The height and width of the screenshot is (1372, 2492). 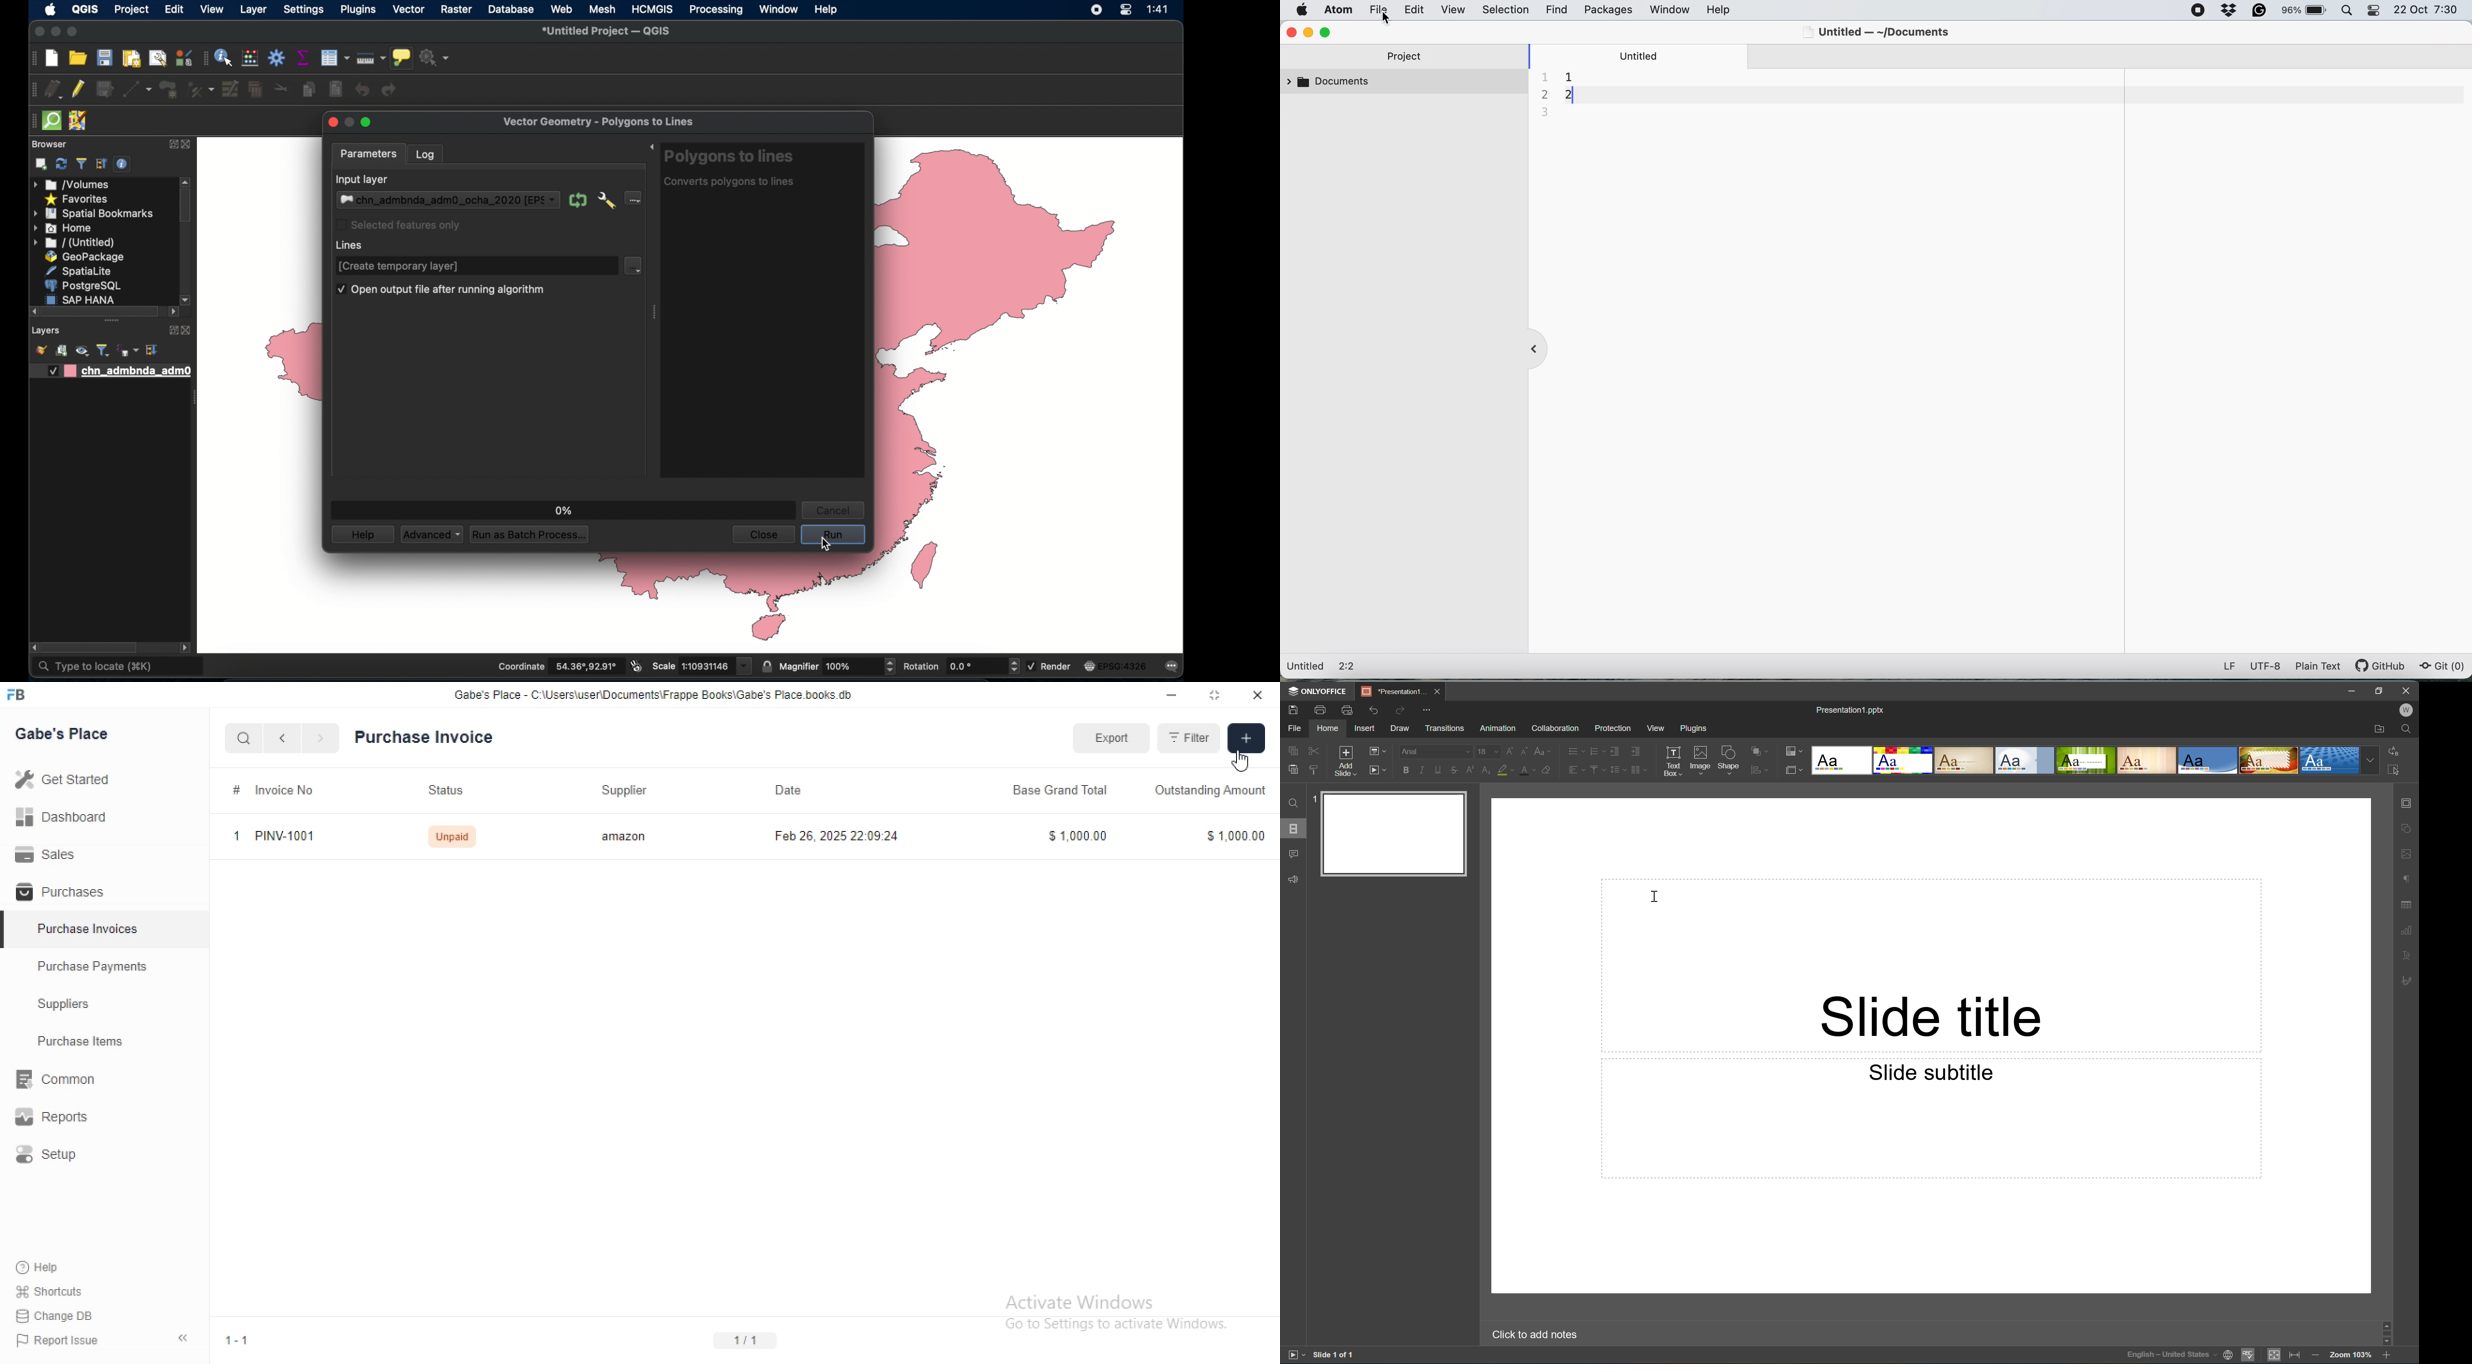 I want to click on Help, so click(x=49, y=1268).